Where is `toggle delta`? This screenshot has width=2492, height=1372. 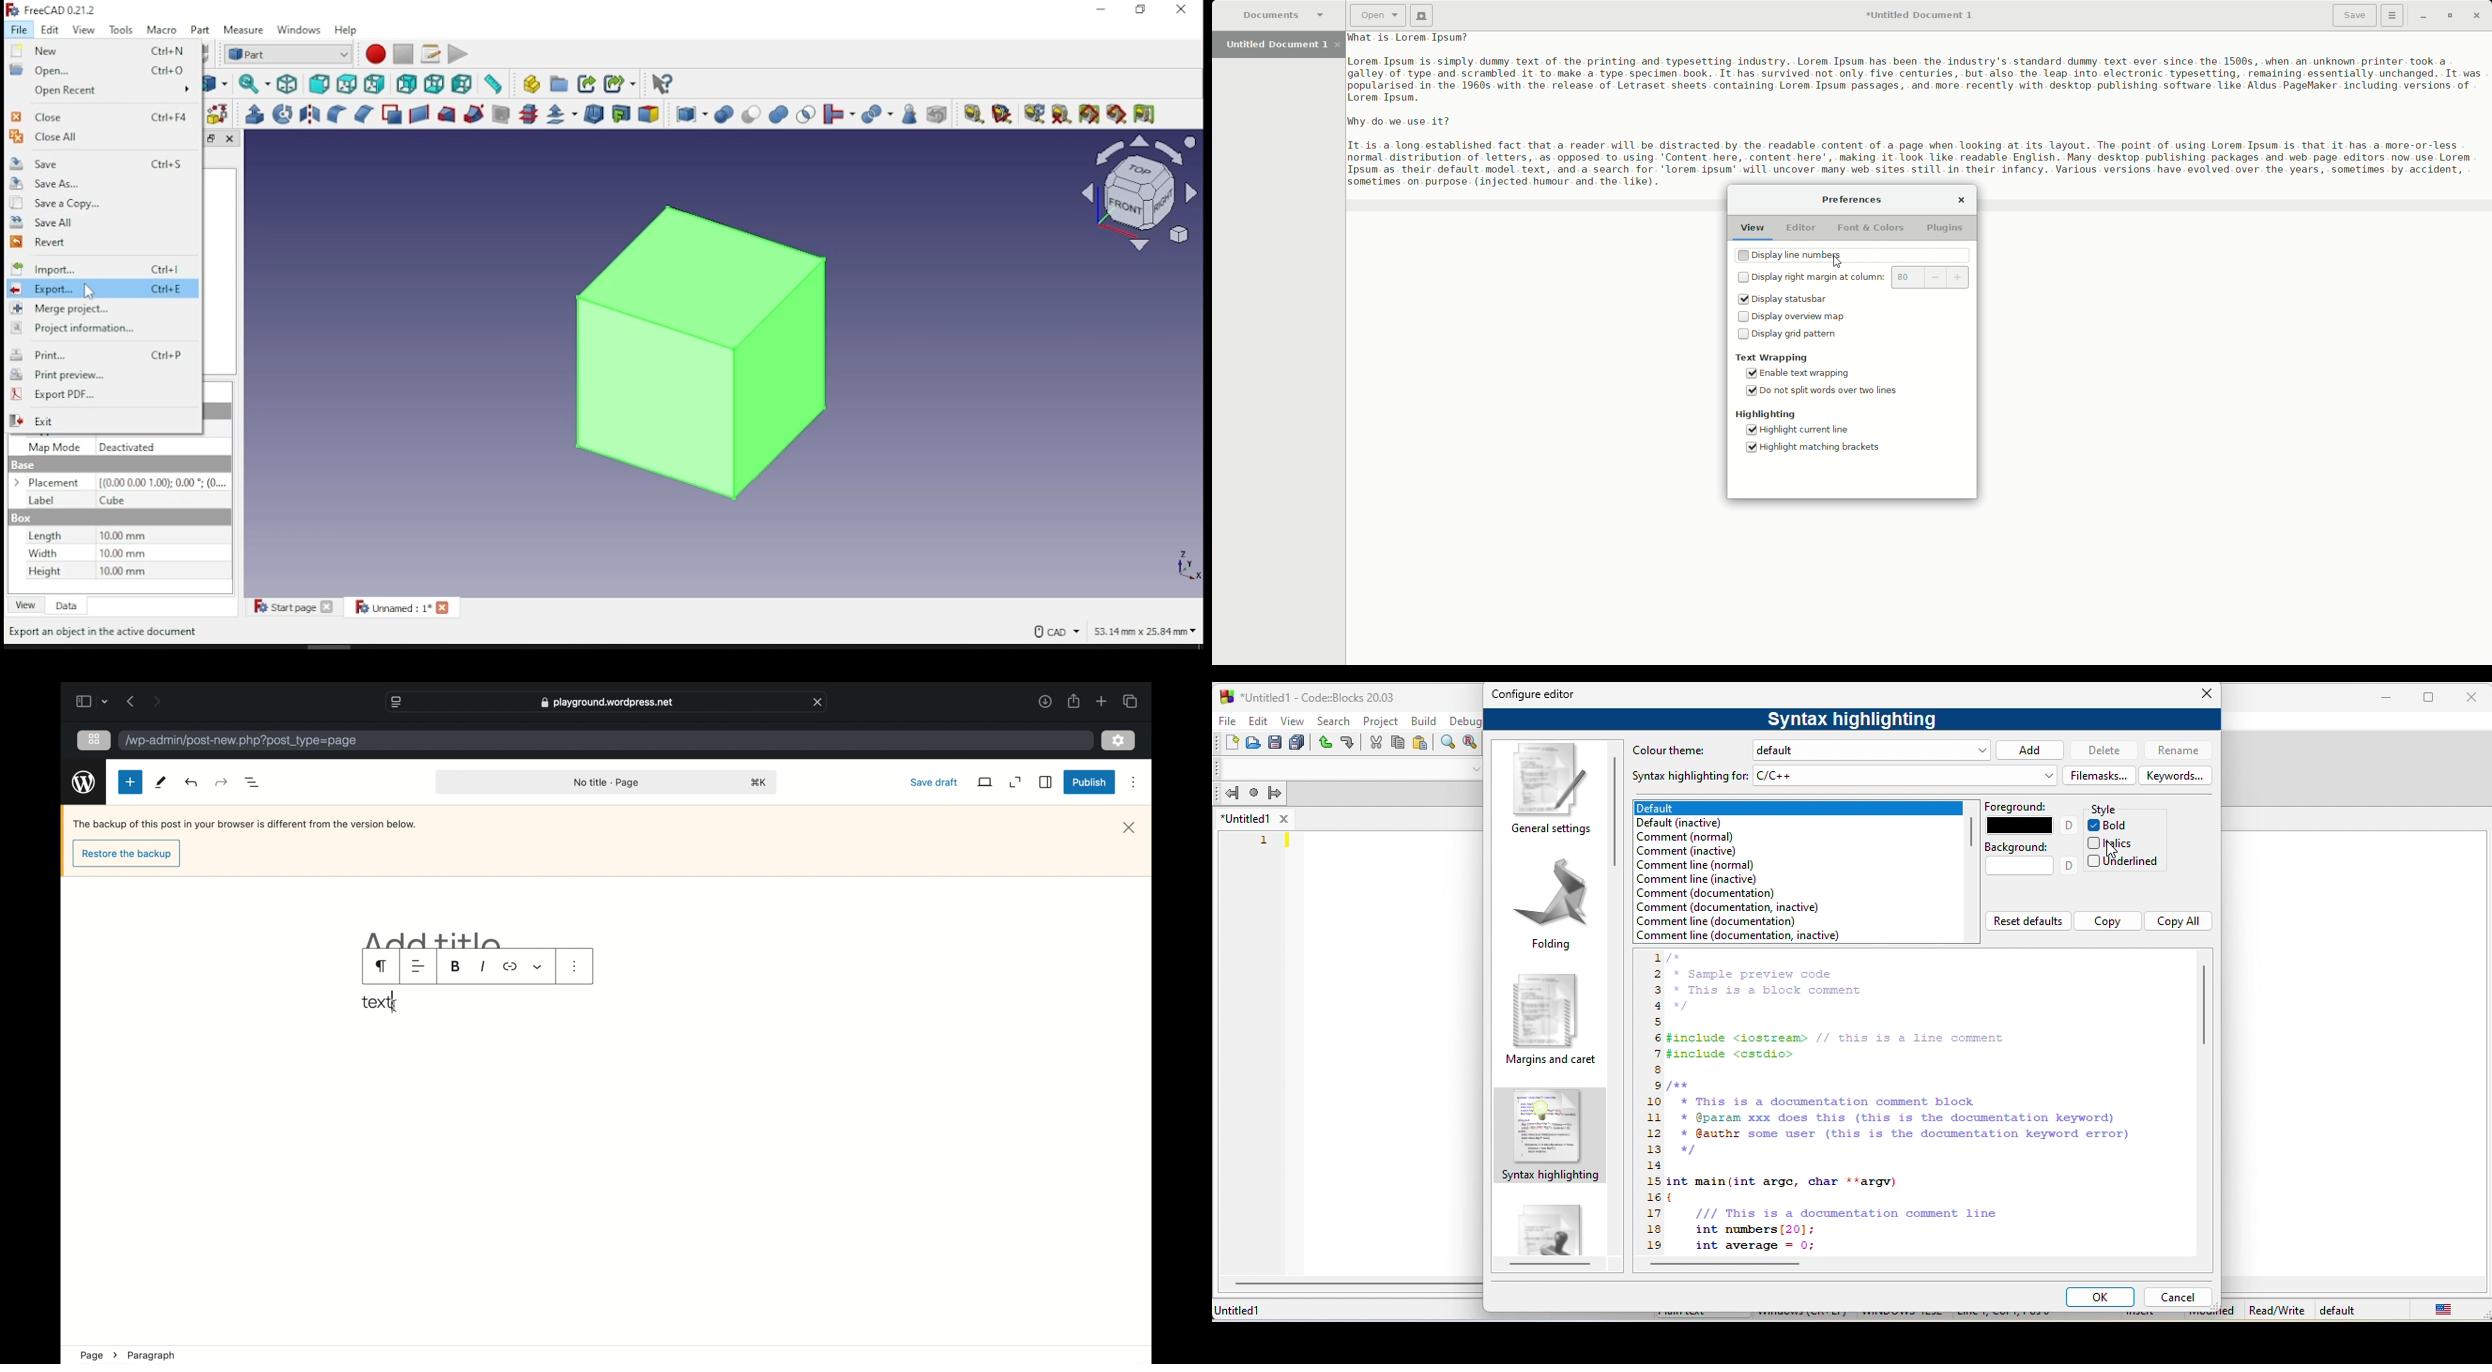 toggle delta is located at coordinates (1146, 114).